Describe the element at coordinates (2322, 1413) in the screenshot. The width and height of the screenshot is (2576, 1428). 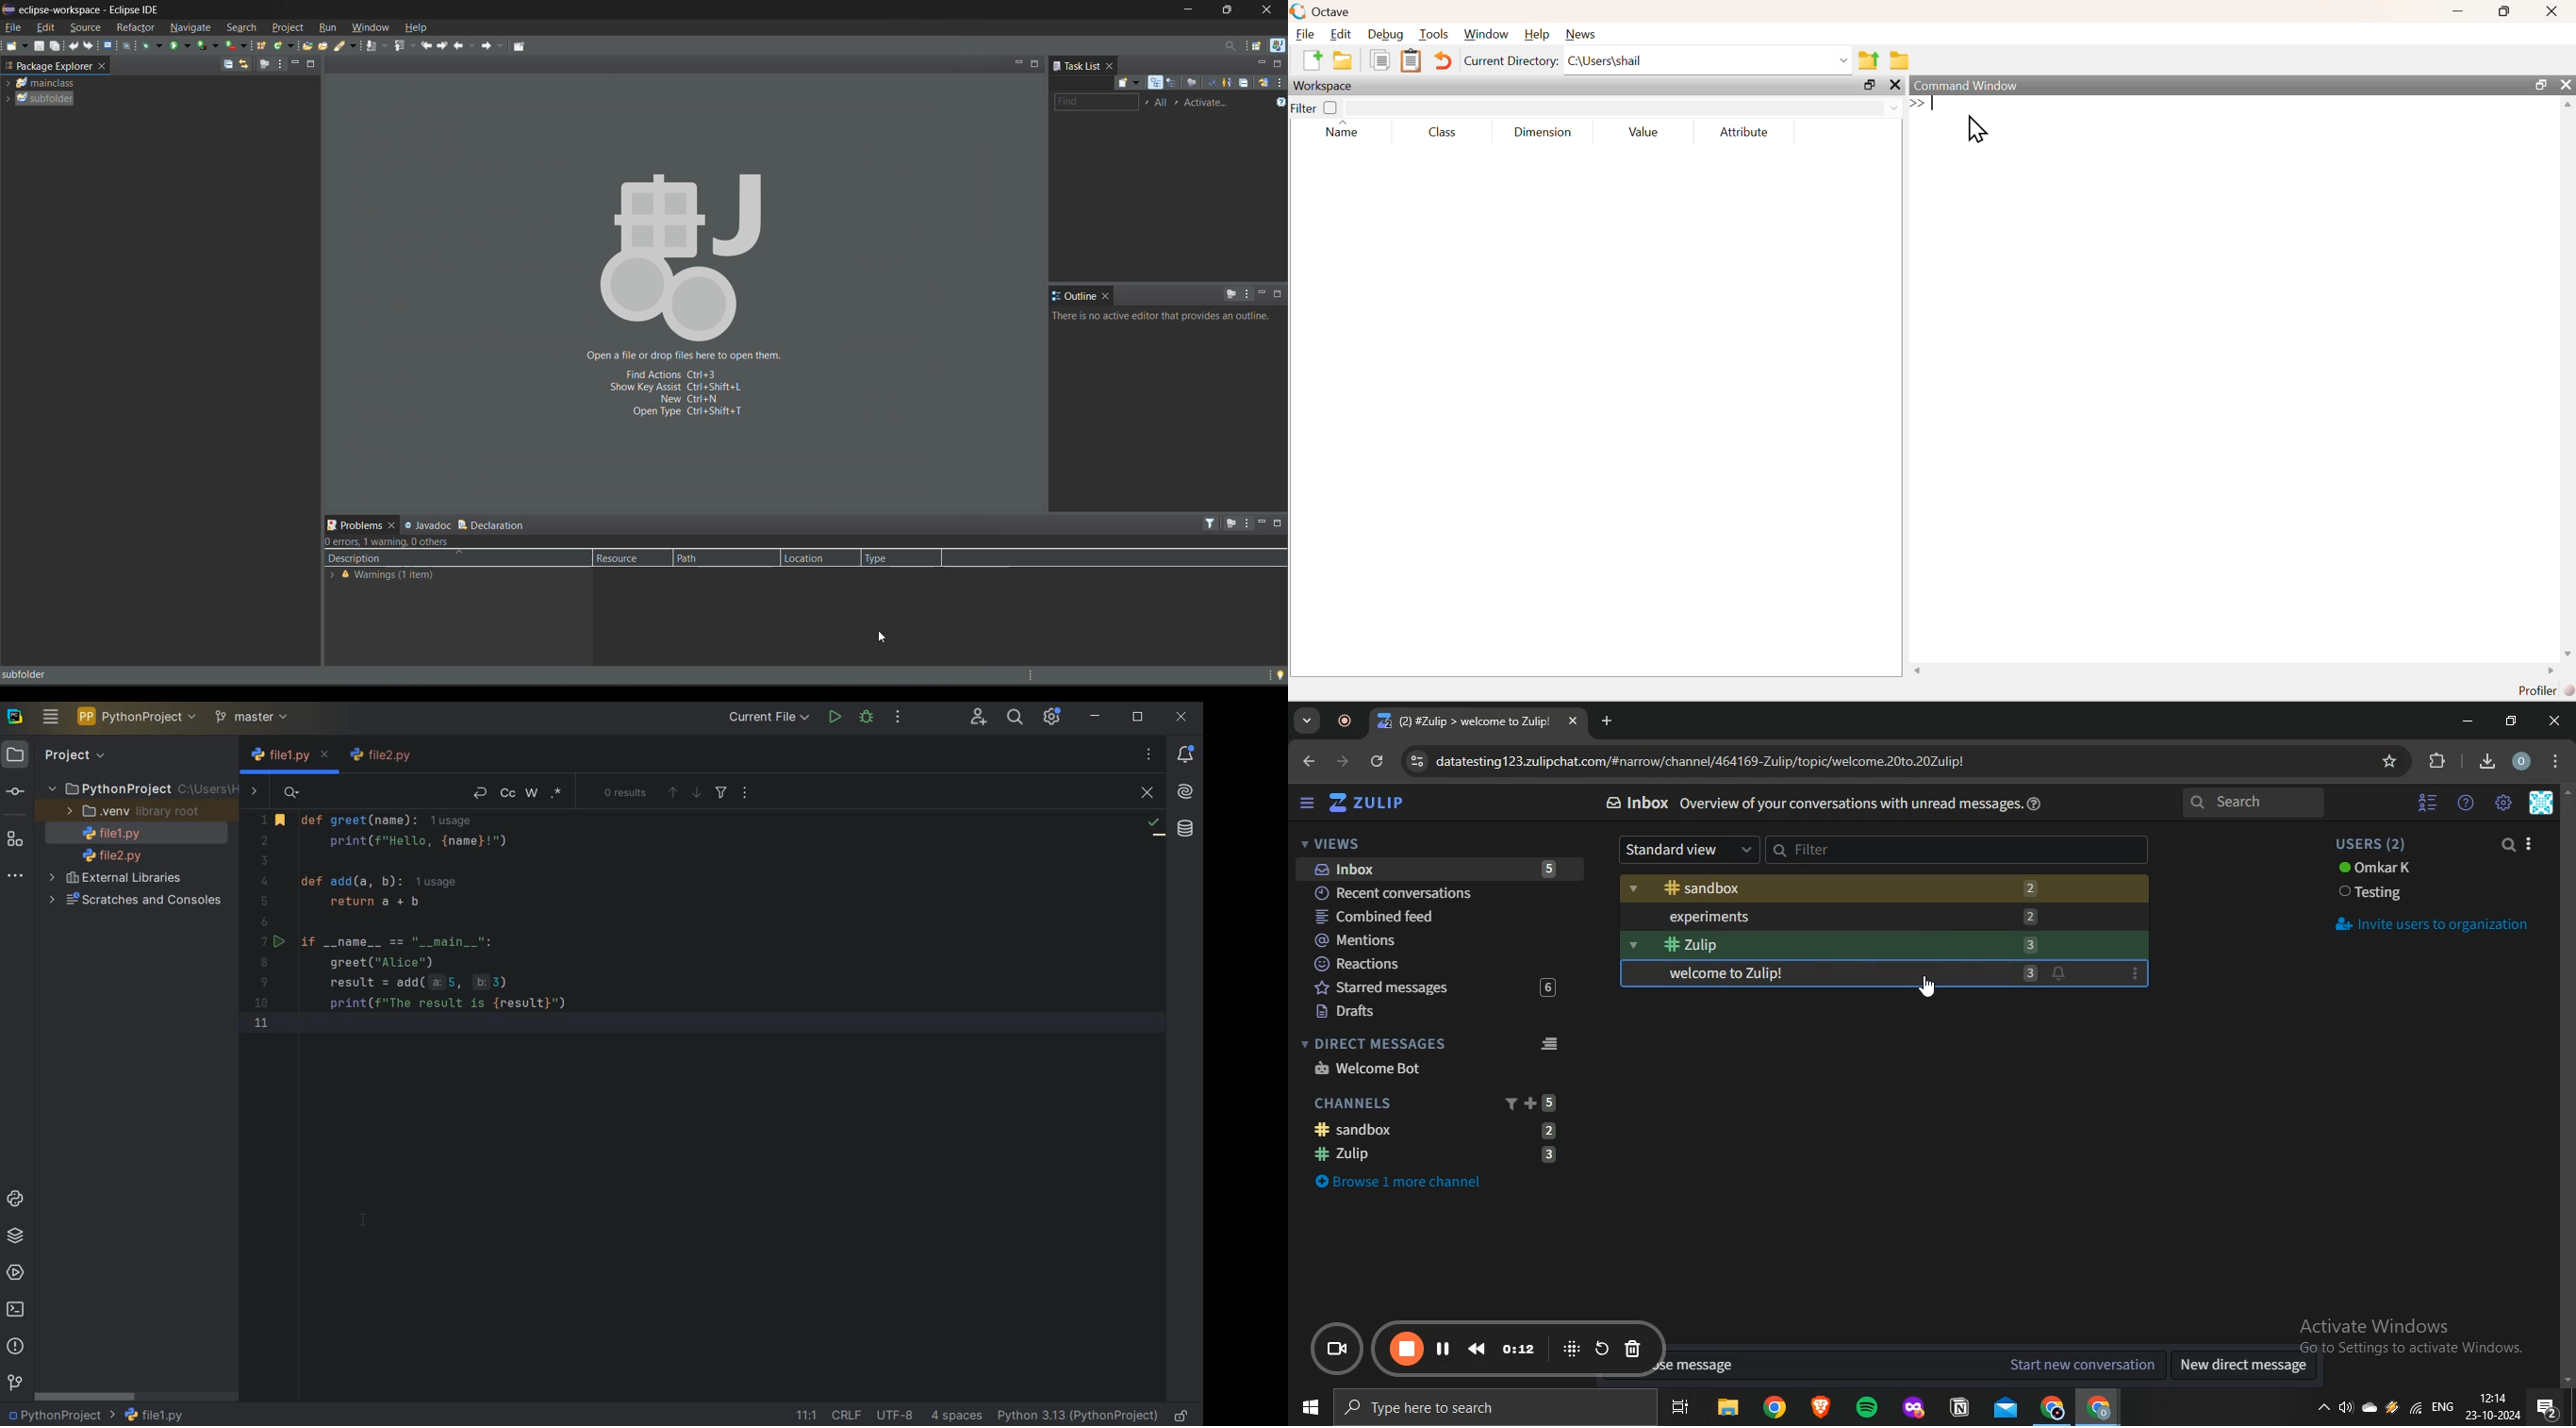
I see `show hidden icons` at that location.